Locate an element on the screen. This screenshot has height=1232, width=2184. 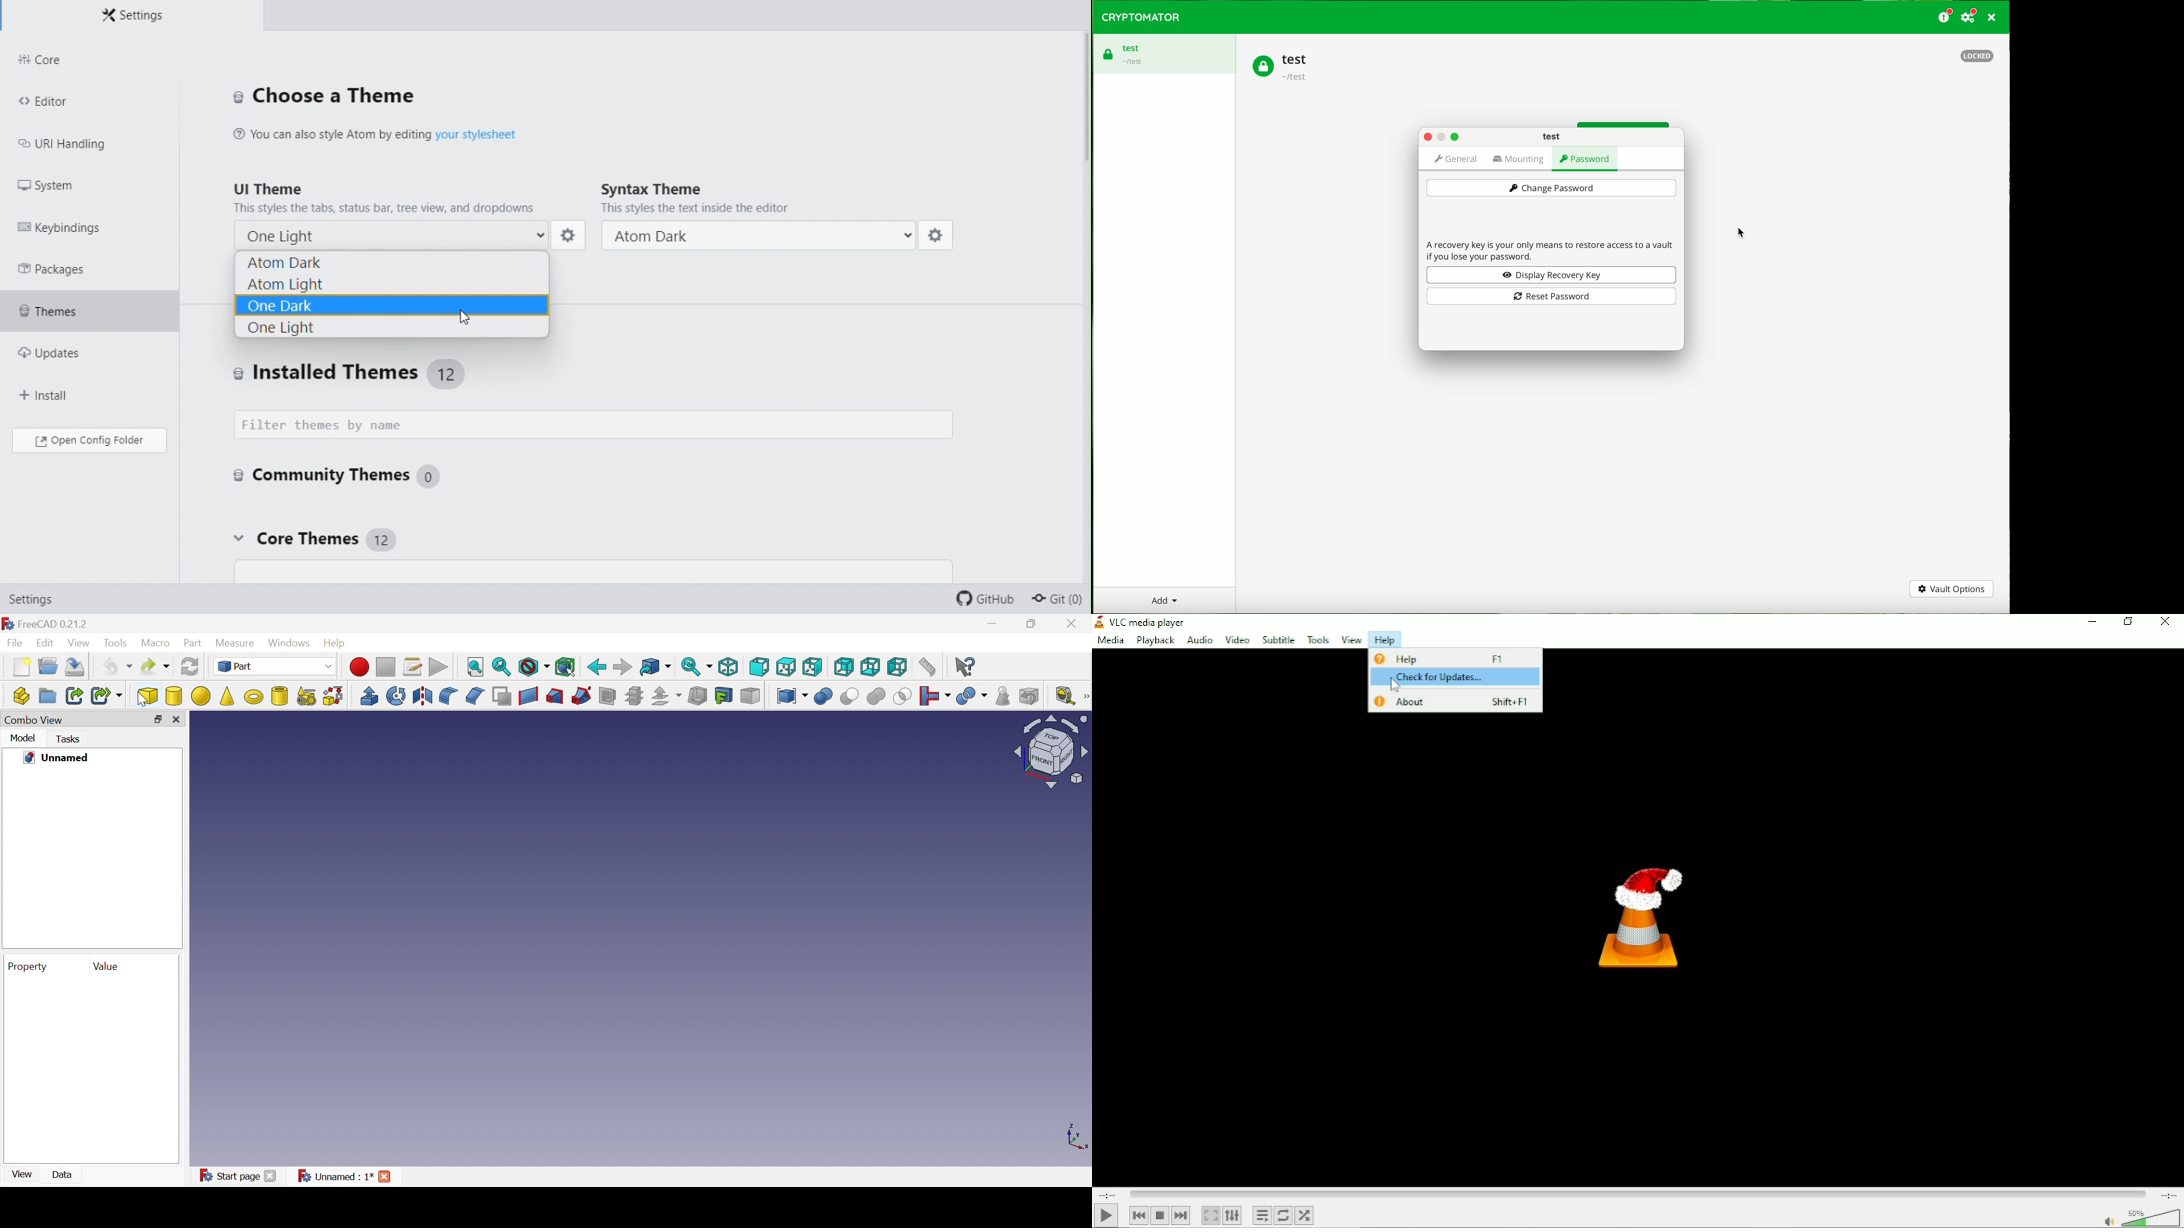
Extrude revolve mirroring is located at coordinates (369, 695).